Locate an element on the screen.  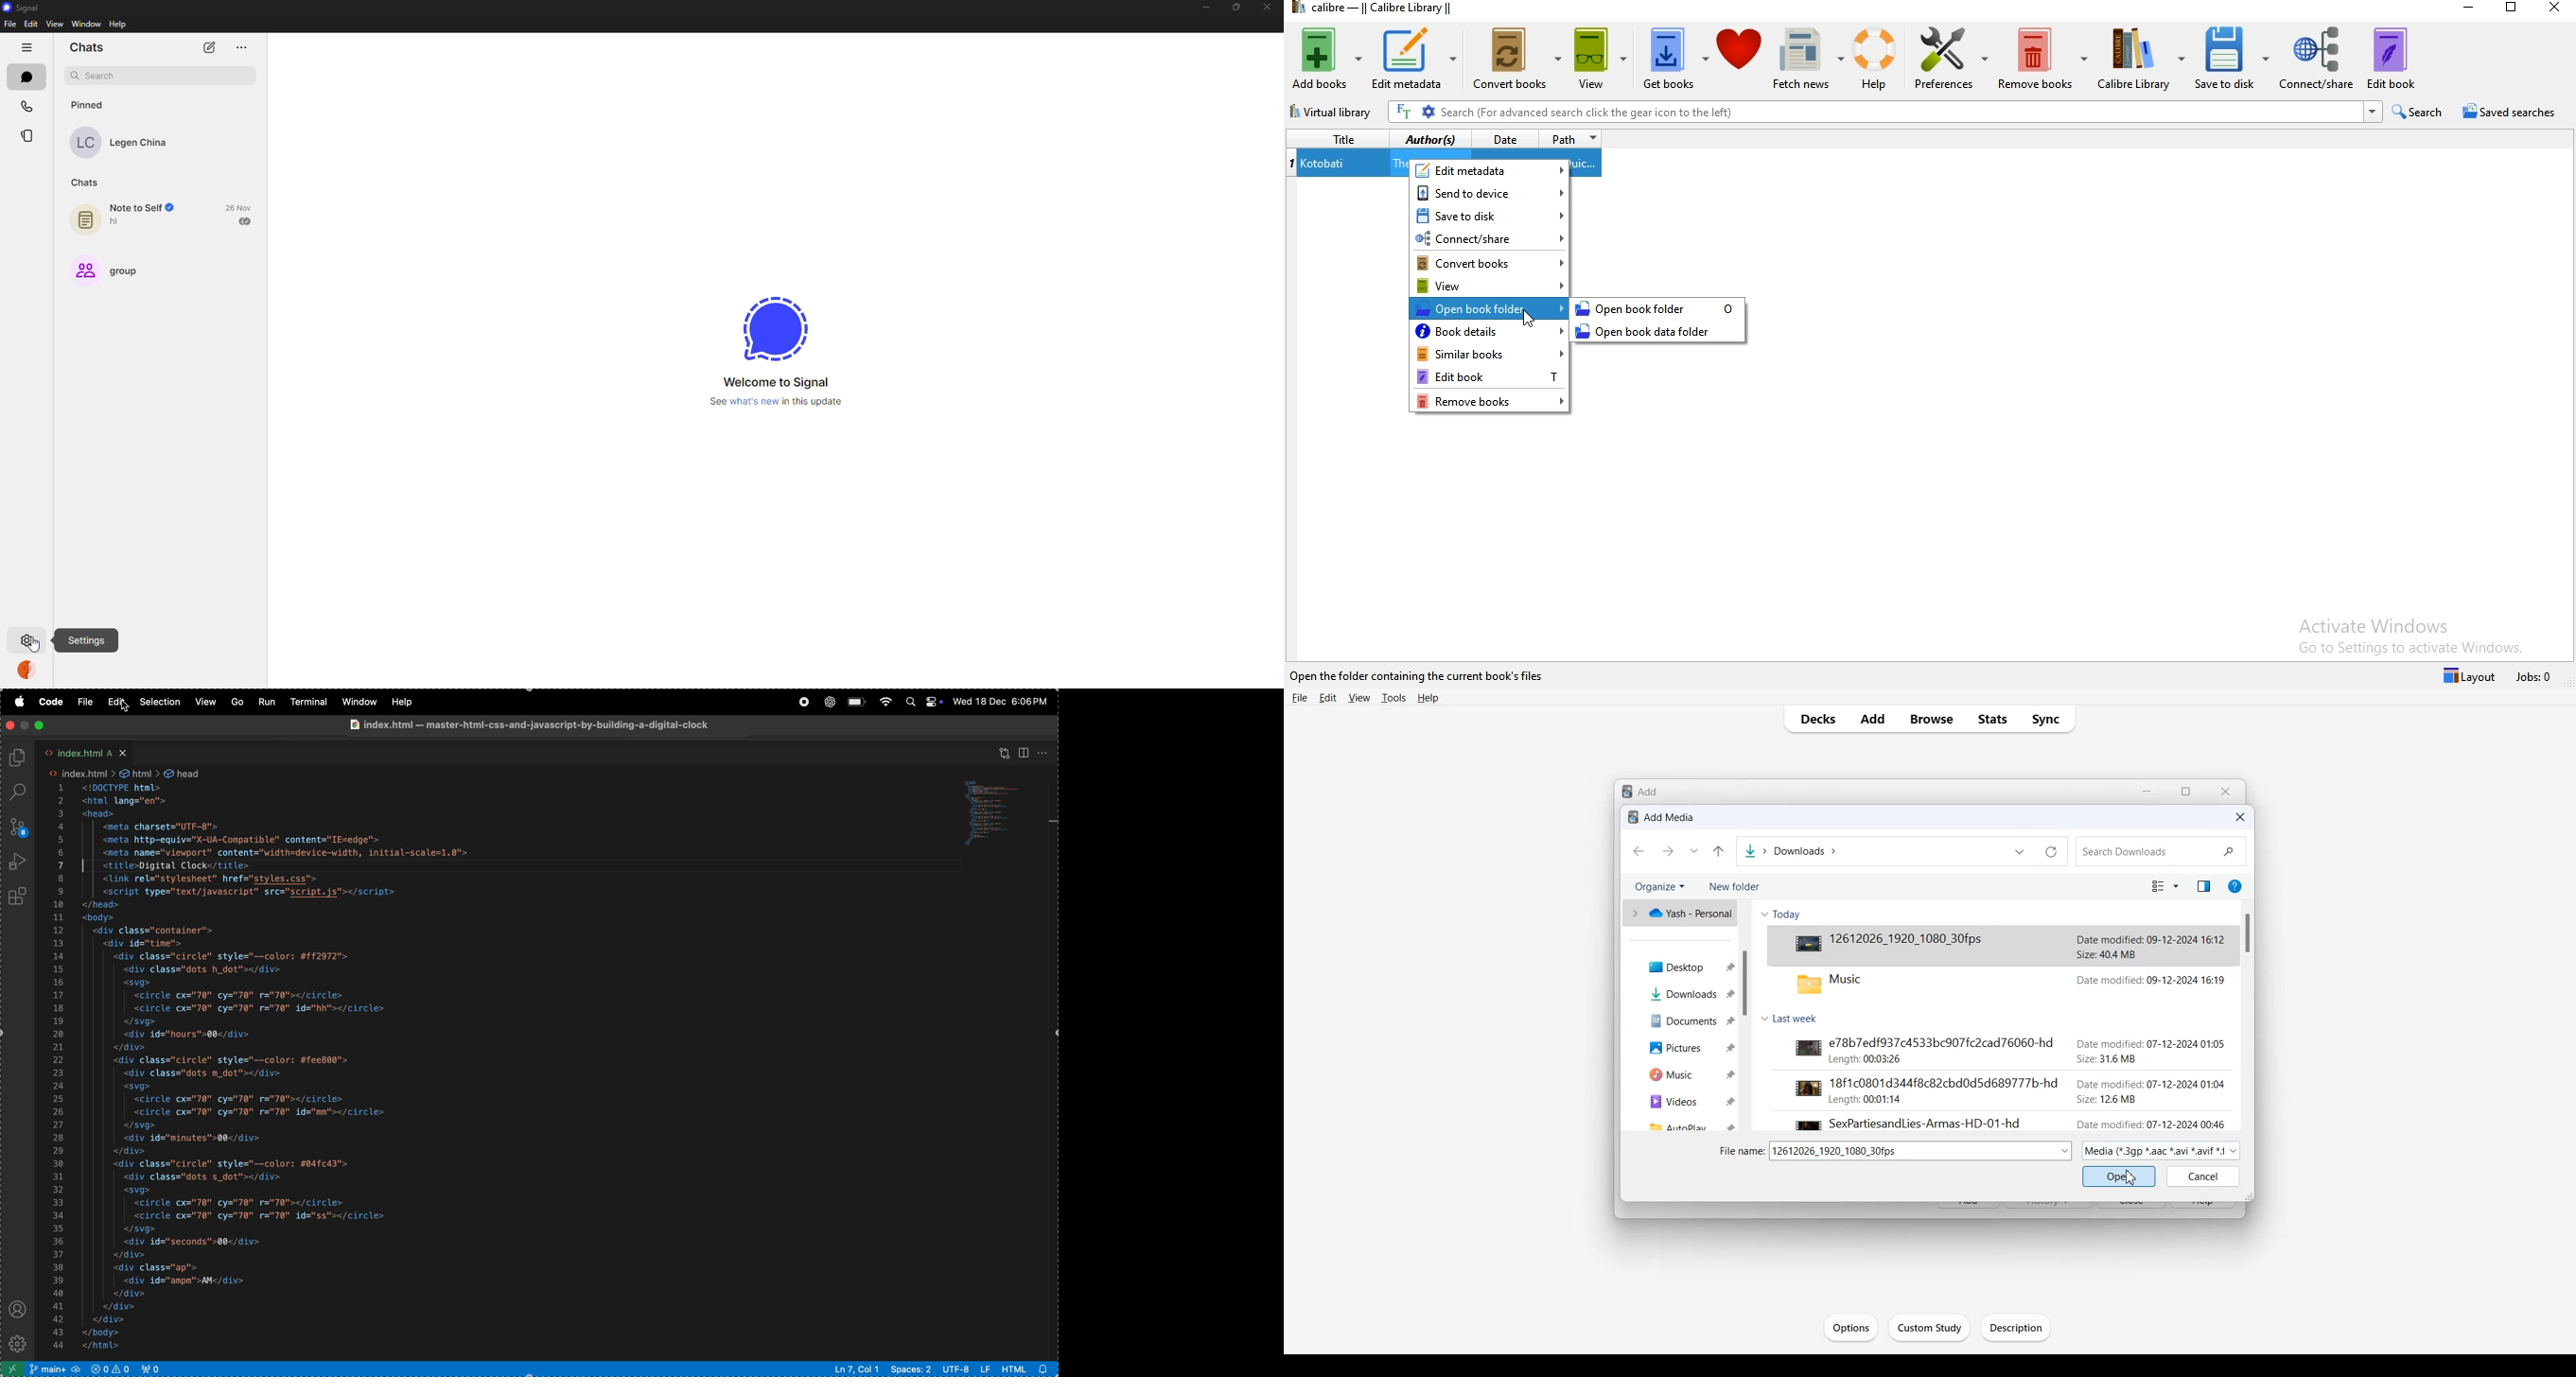
calibre library is located at coordinates (2139, 61).